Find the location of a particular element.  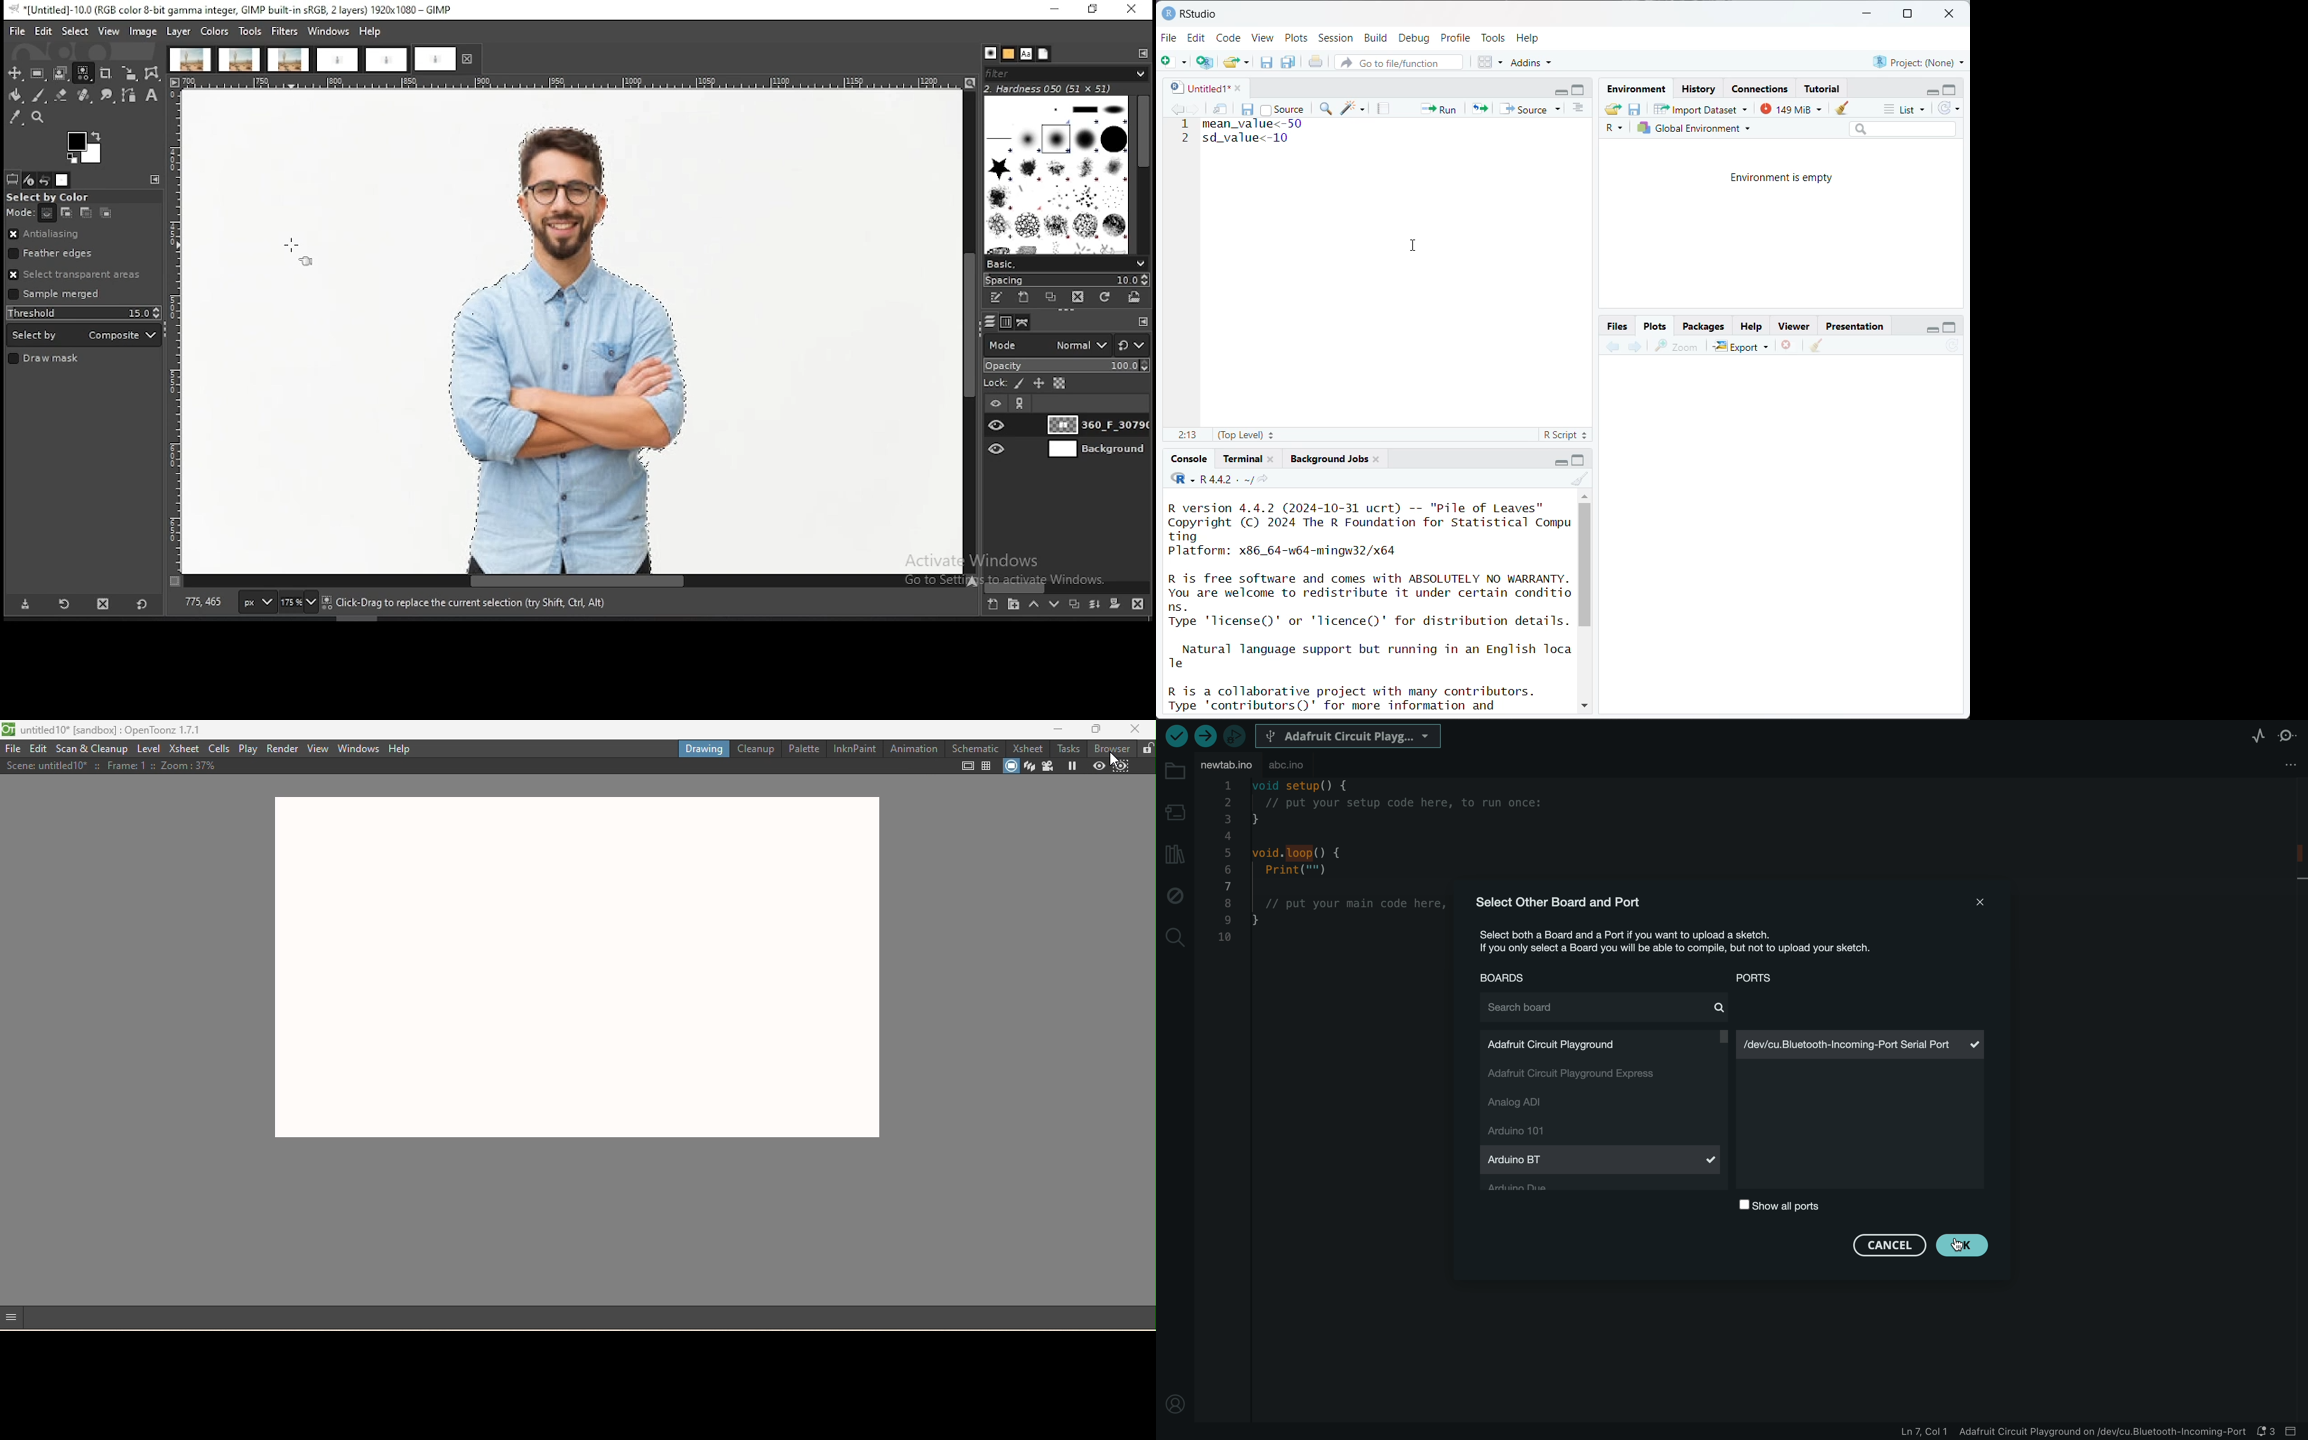

compile report is located at coordinates (1385, 108).